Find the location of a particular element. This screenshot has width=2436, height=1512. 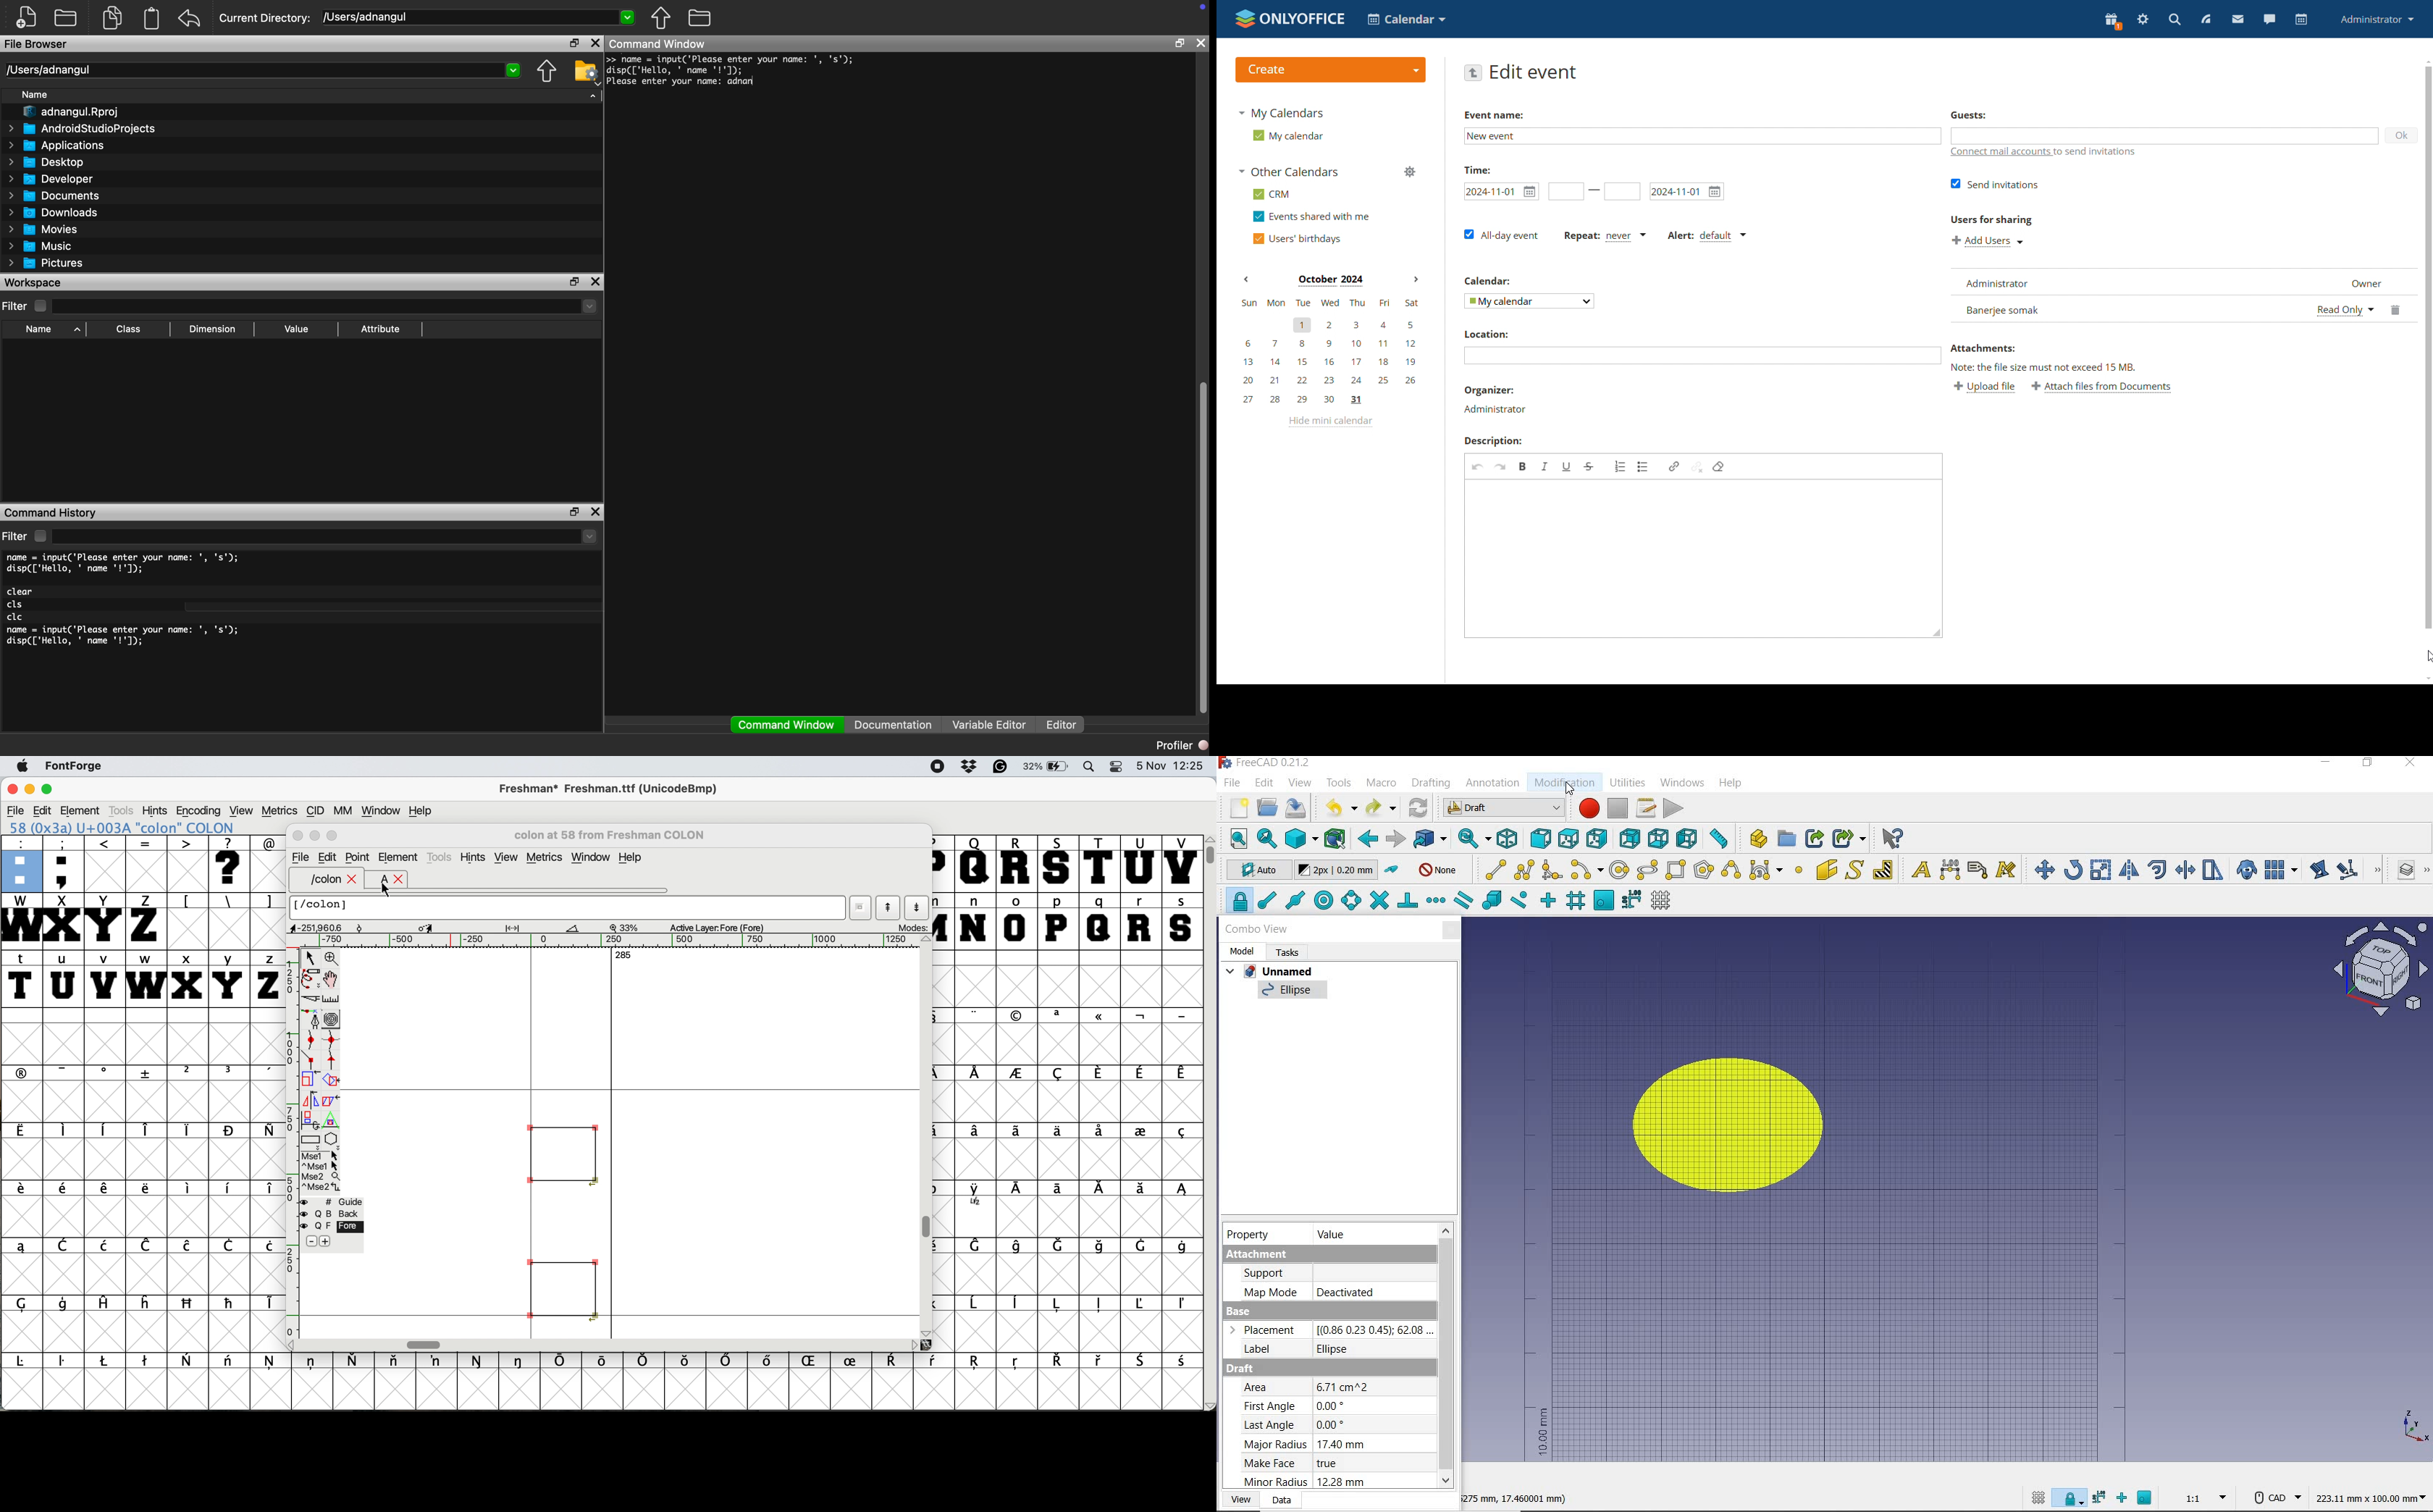

= is located at coordinates (146, 864).